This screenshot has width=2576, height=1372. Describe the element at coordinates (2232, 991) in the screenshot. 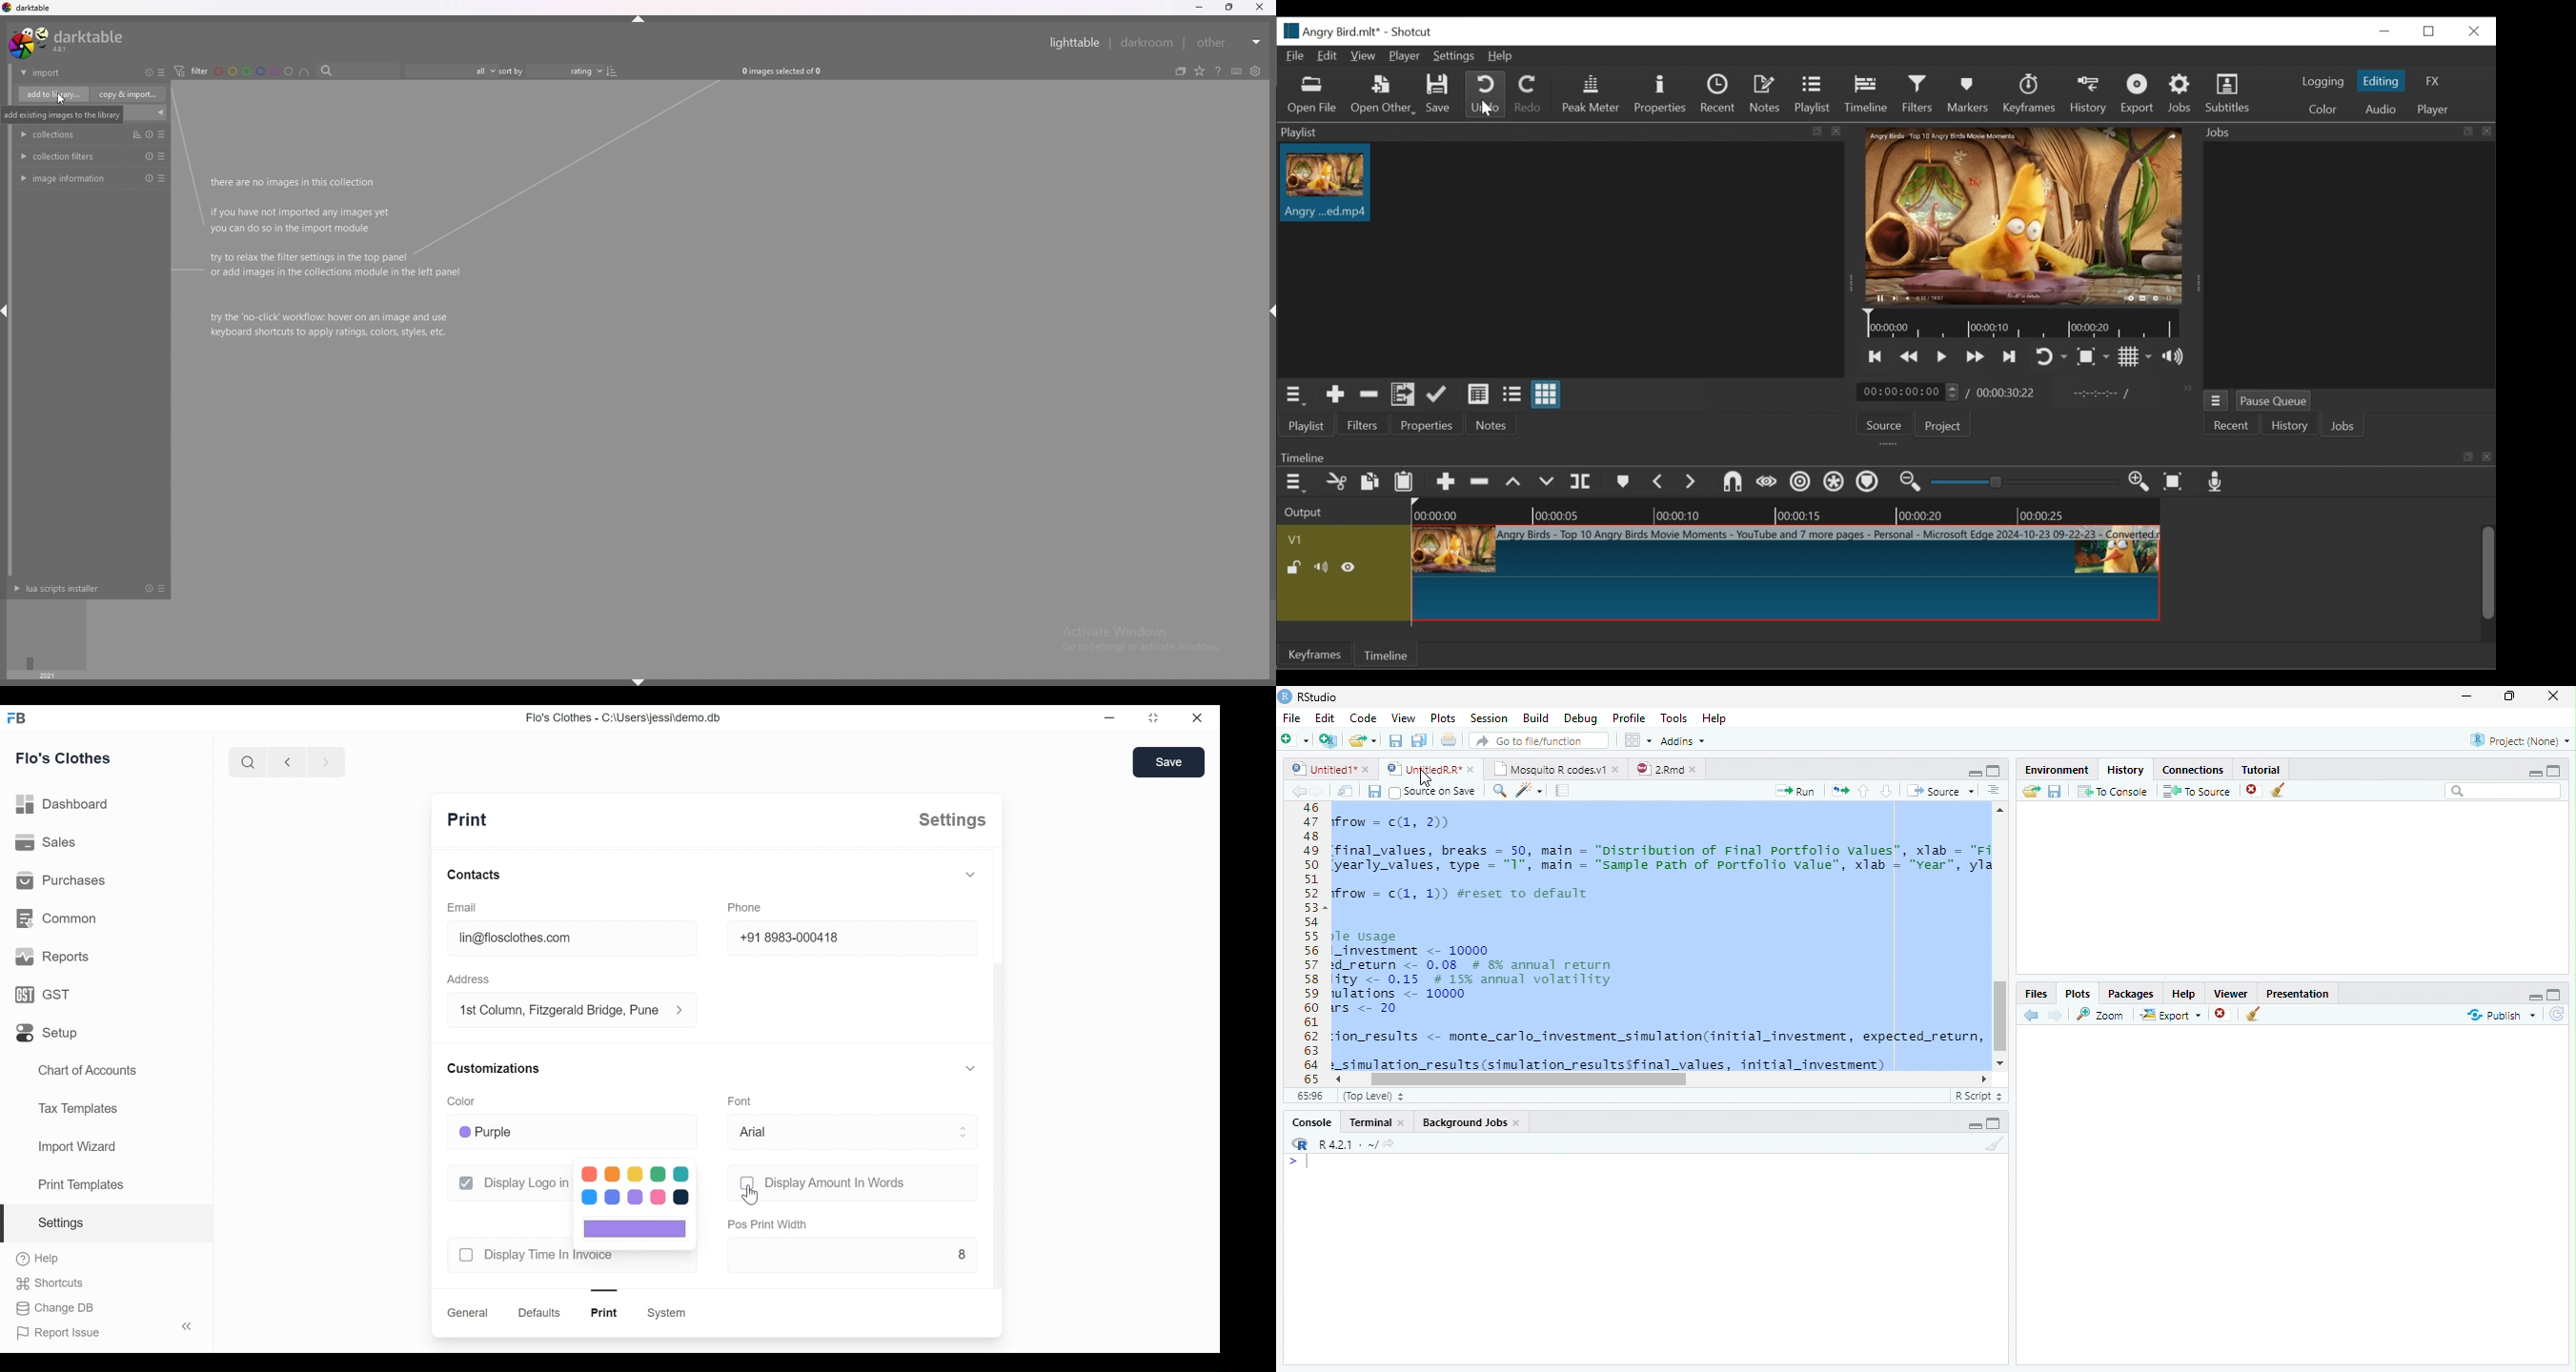

I see `Viewer` at that location.